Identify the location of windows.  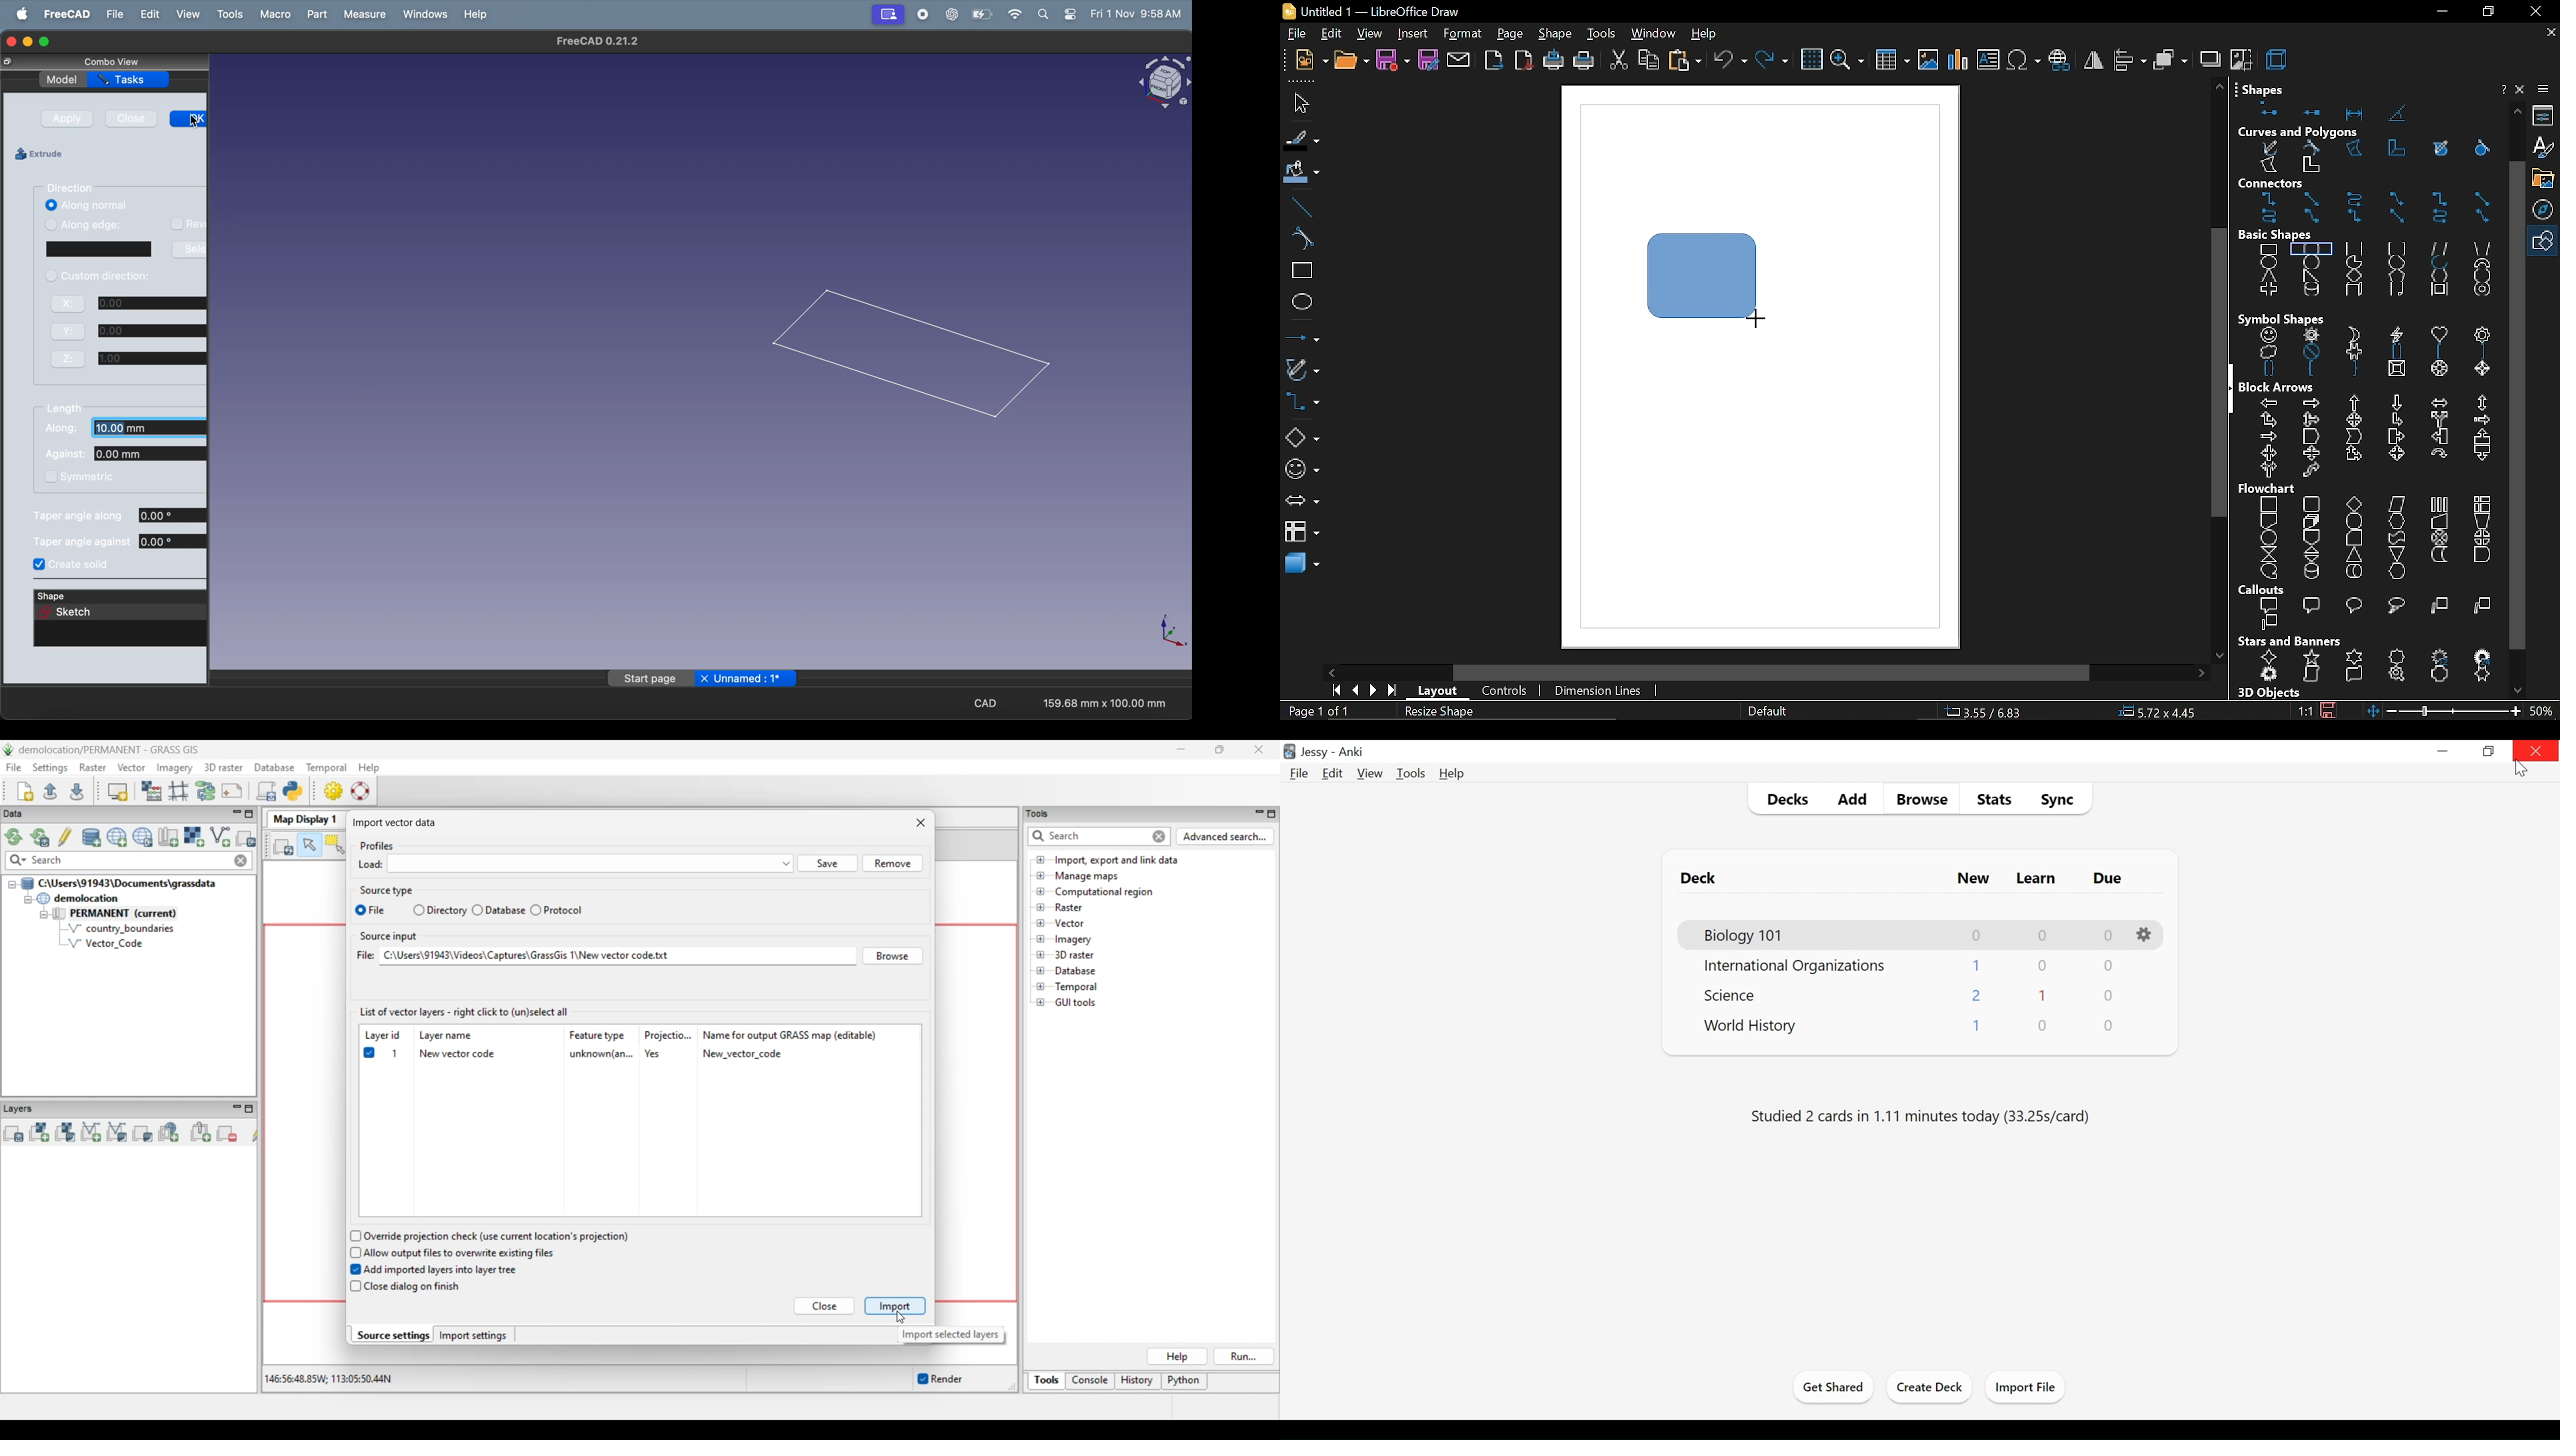
(421, 15).